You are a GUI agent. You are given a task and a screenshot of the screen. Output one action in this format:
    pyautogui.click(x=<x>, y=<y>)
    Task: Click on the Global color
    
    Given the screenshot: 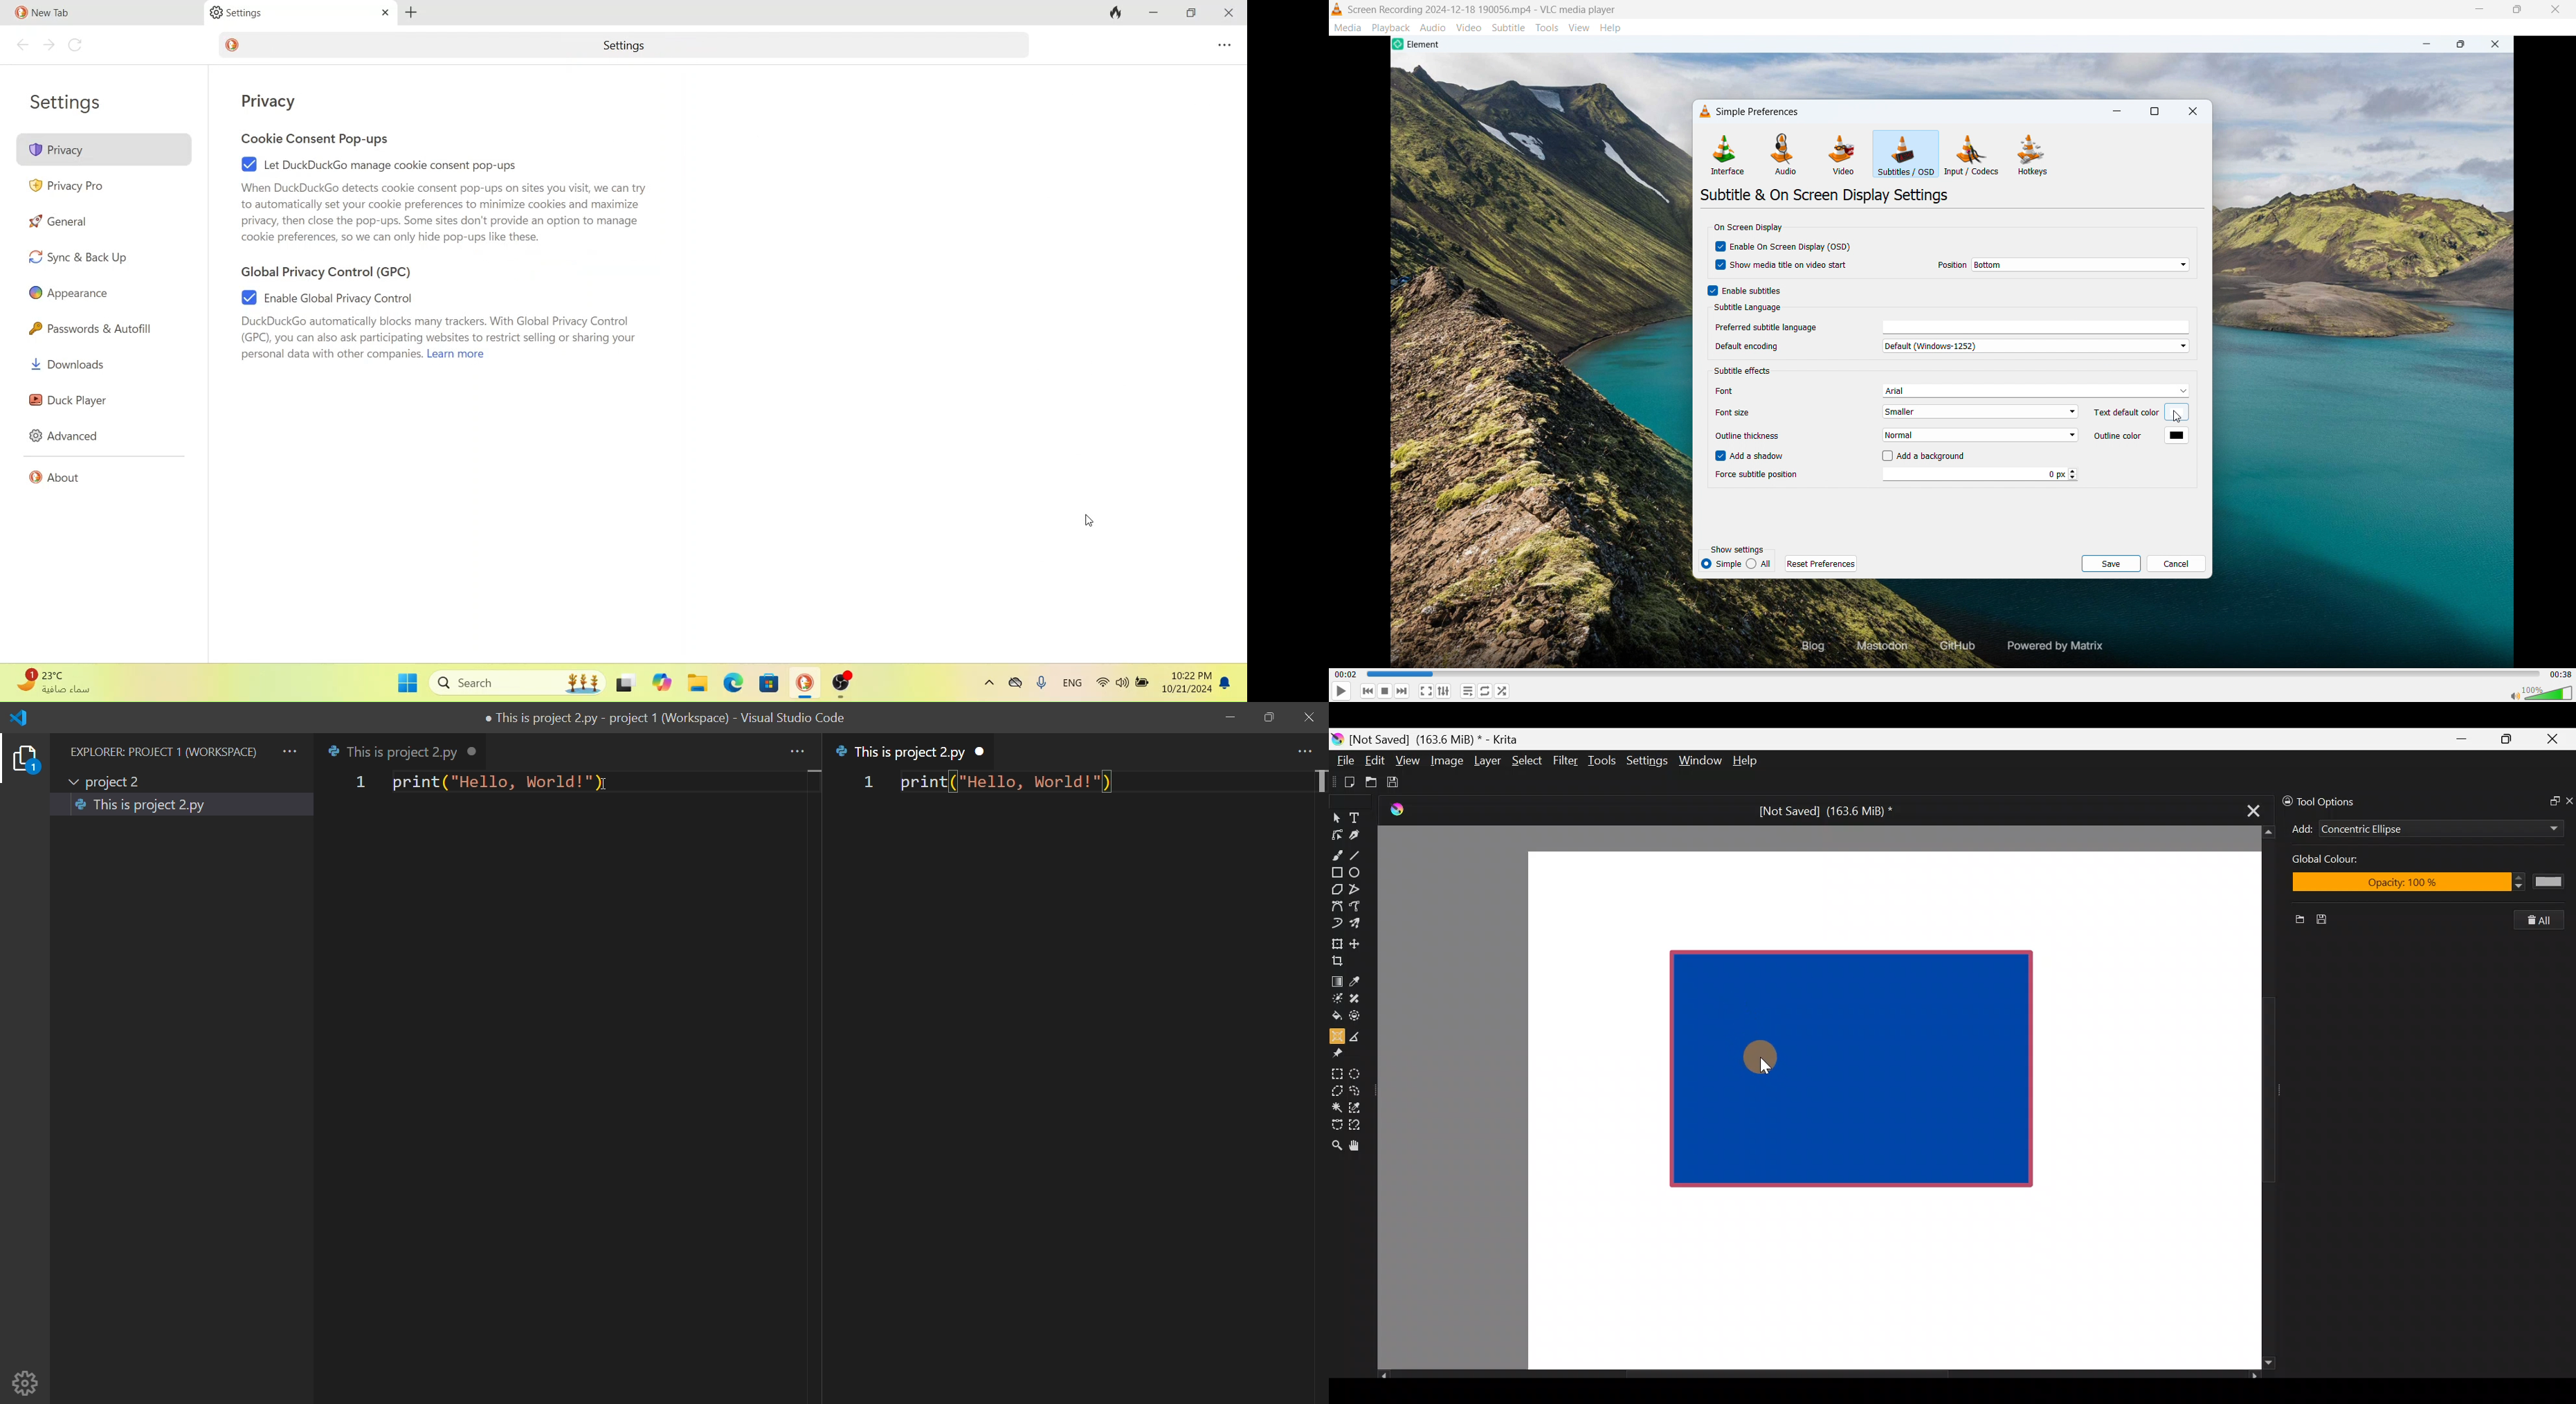 What is the action you would take?
    pyautogui.click(x=2361, y=861)
    